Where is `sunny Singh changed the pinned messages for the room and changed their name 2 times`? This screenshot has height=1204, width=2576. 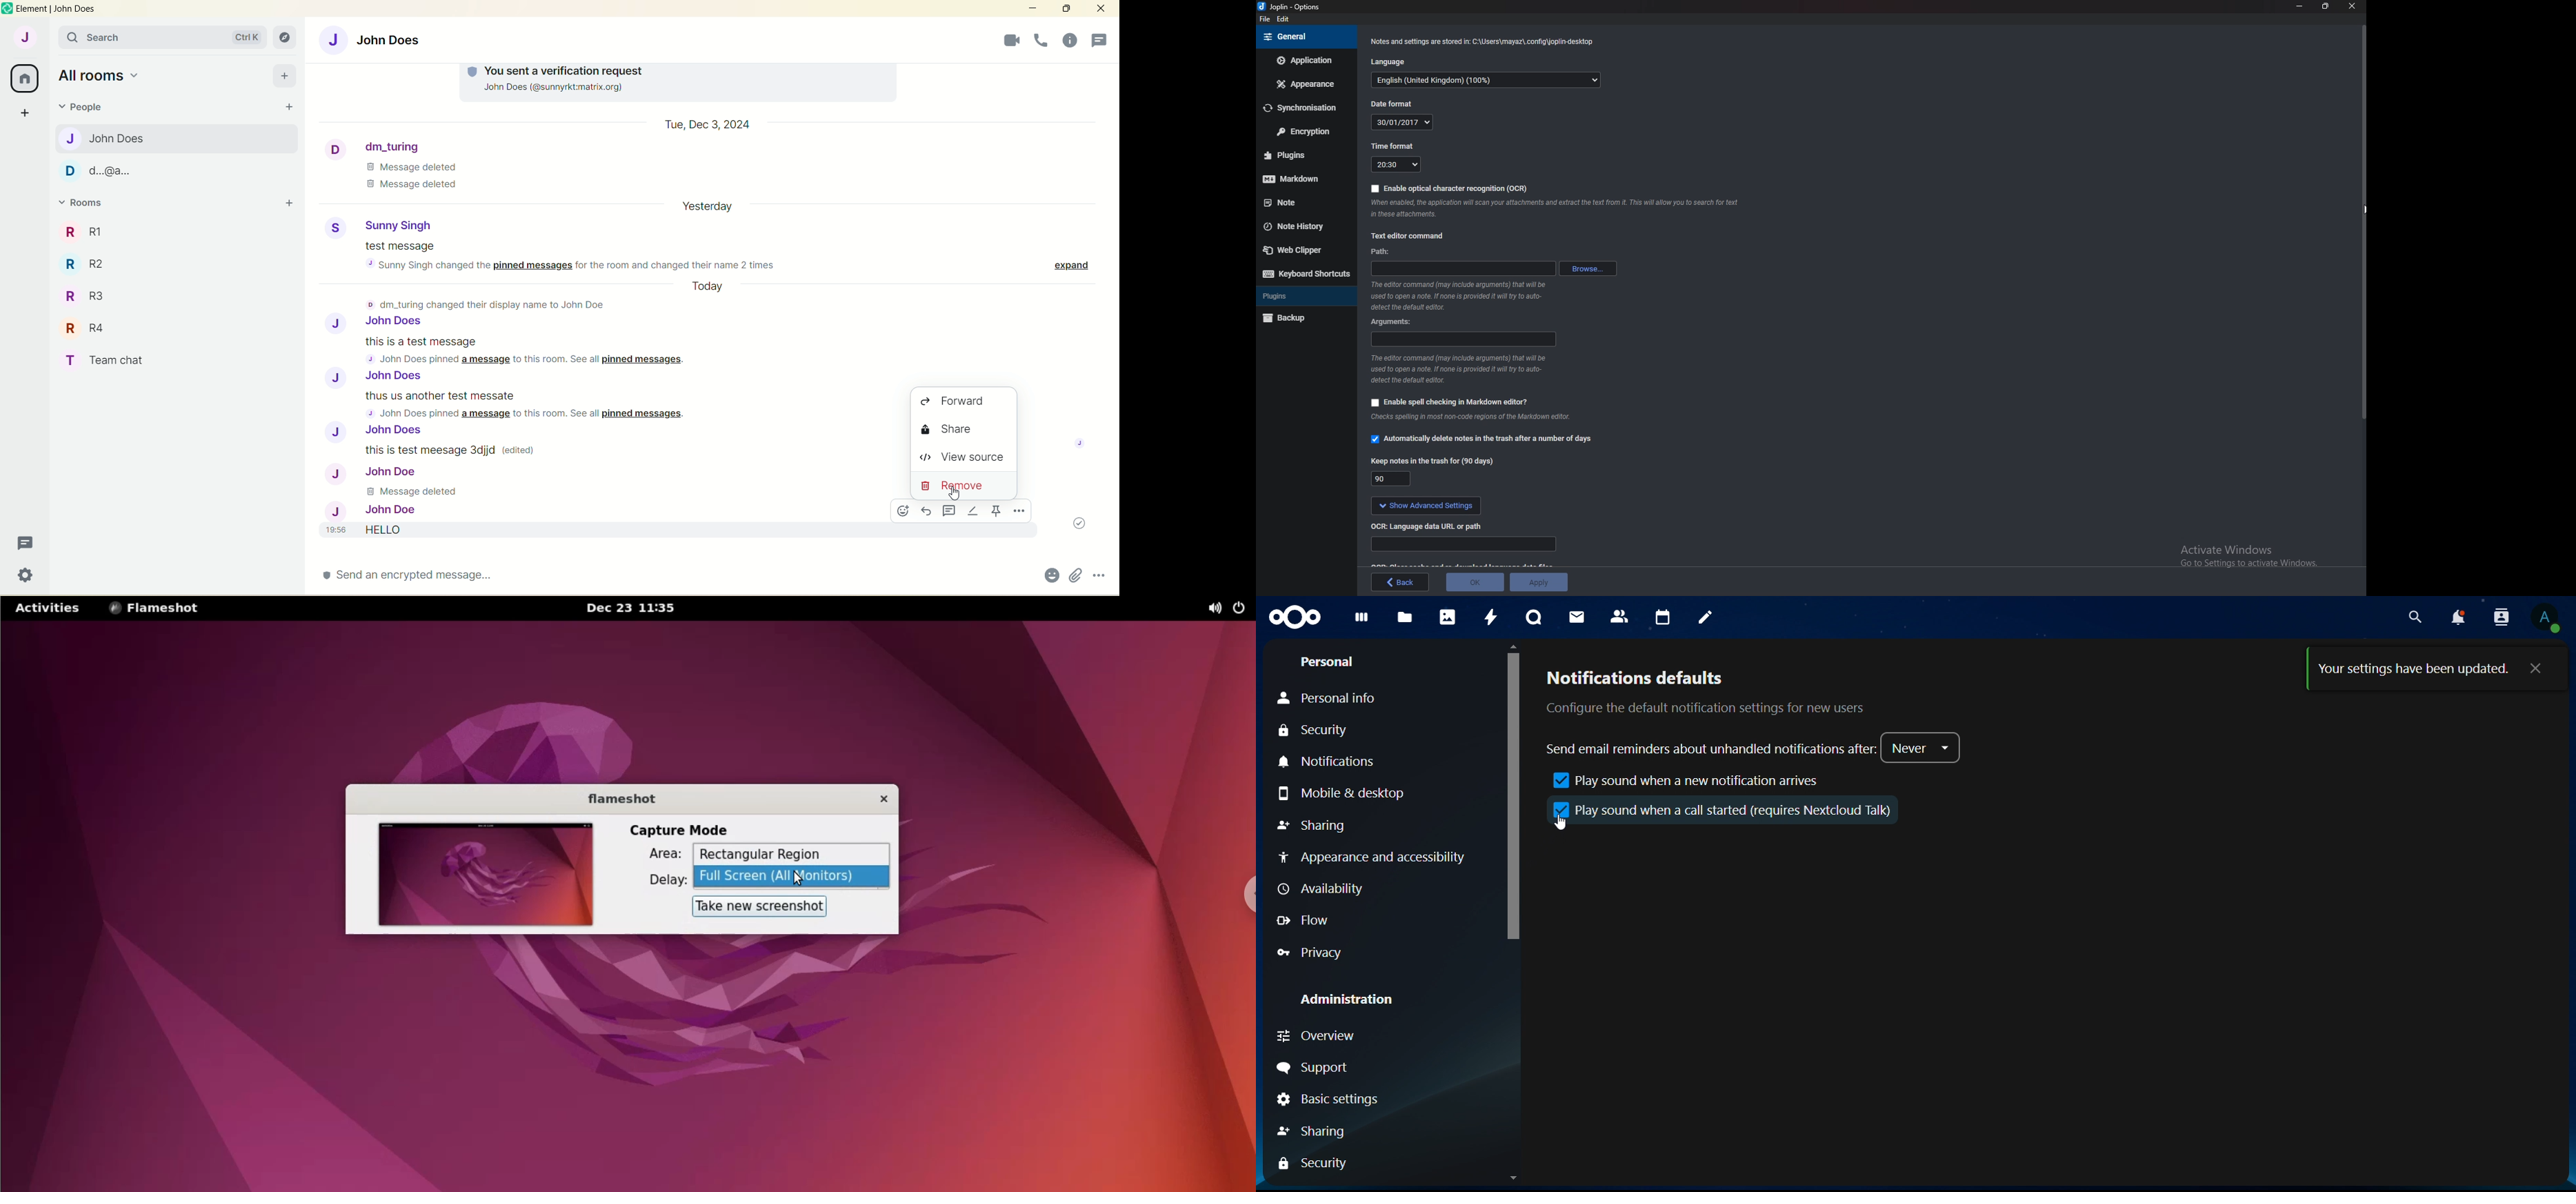
sunny Singh changed the pinned messages for the room and changed their name 2 times is located at coordinates (581, 264).